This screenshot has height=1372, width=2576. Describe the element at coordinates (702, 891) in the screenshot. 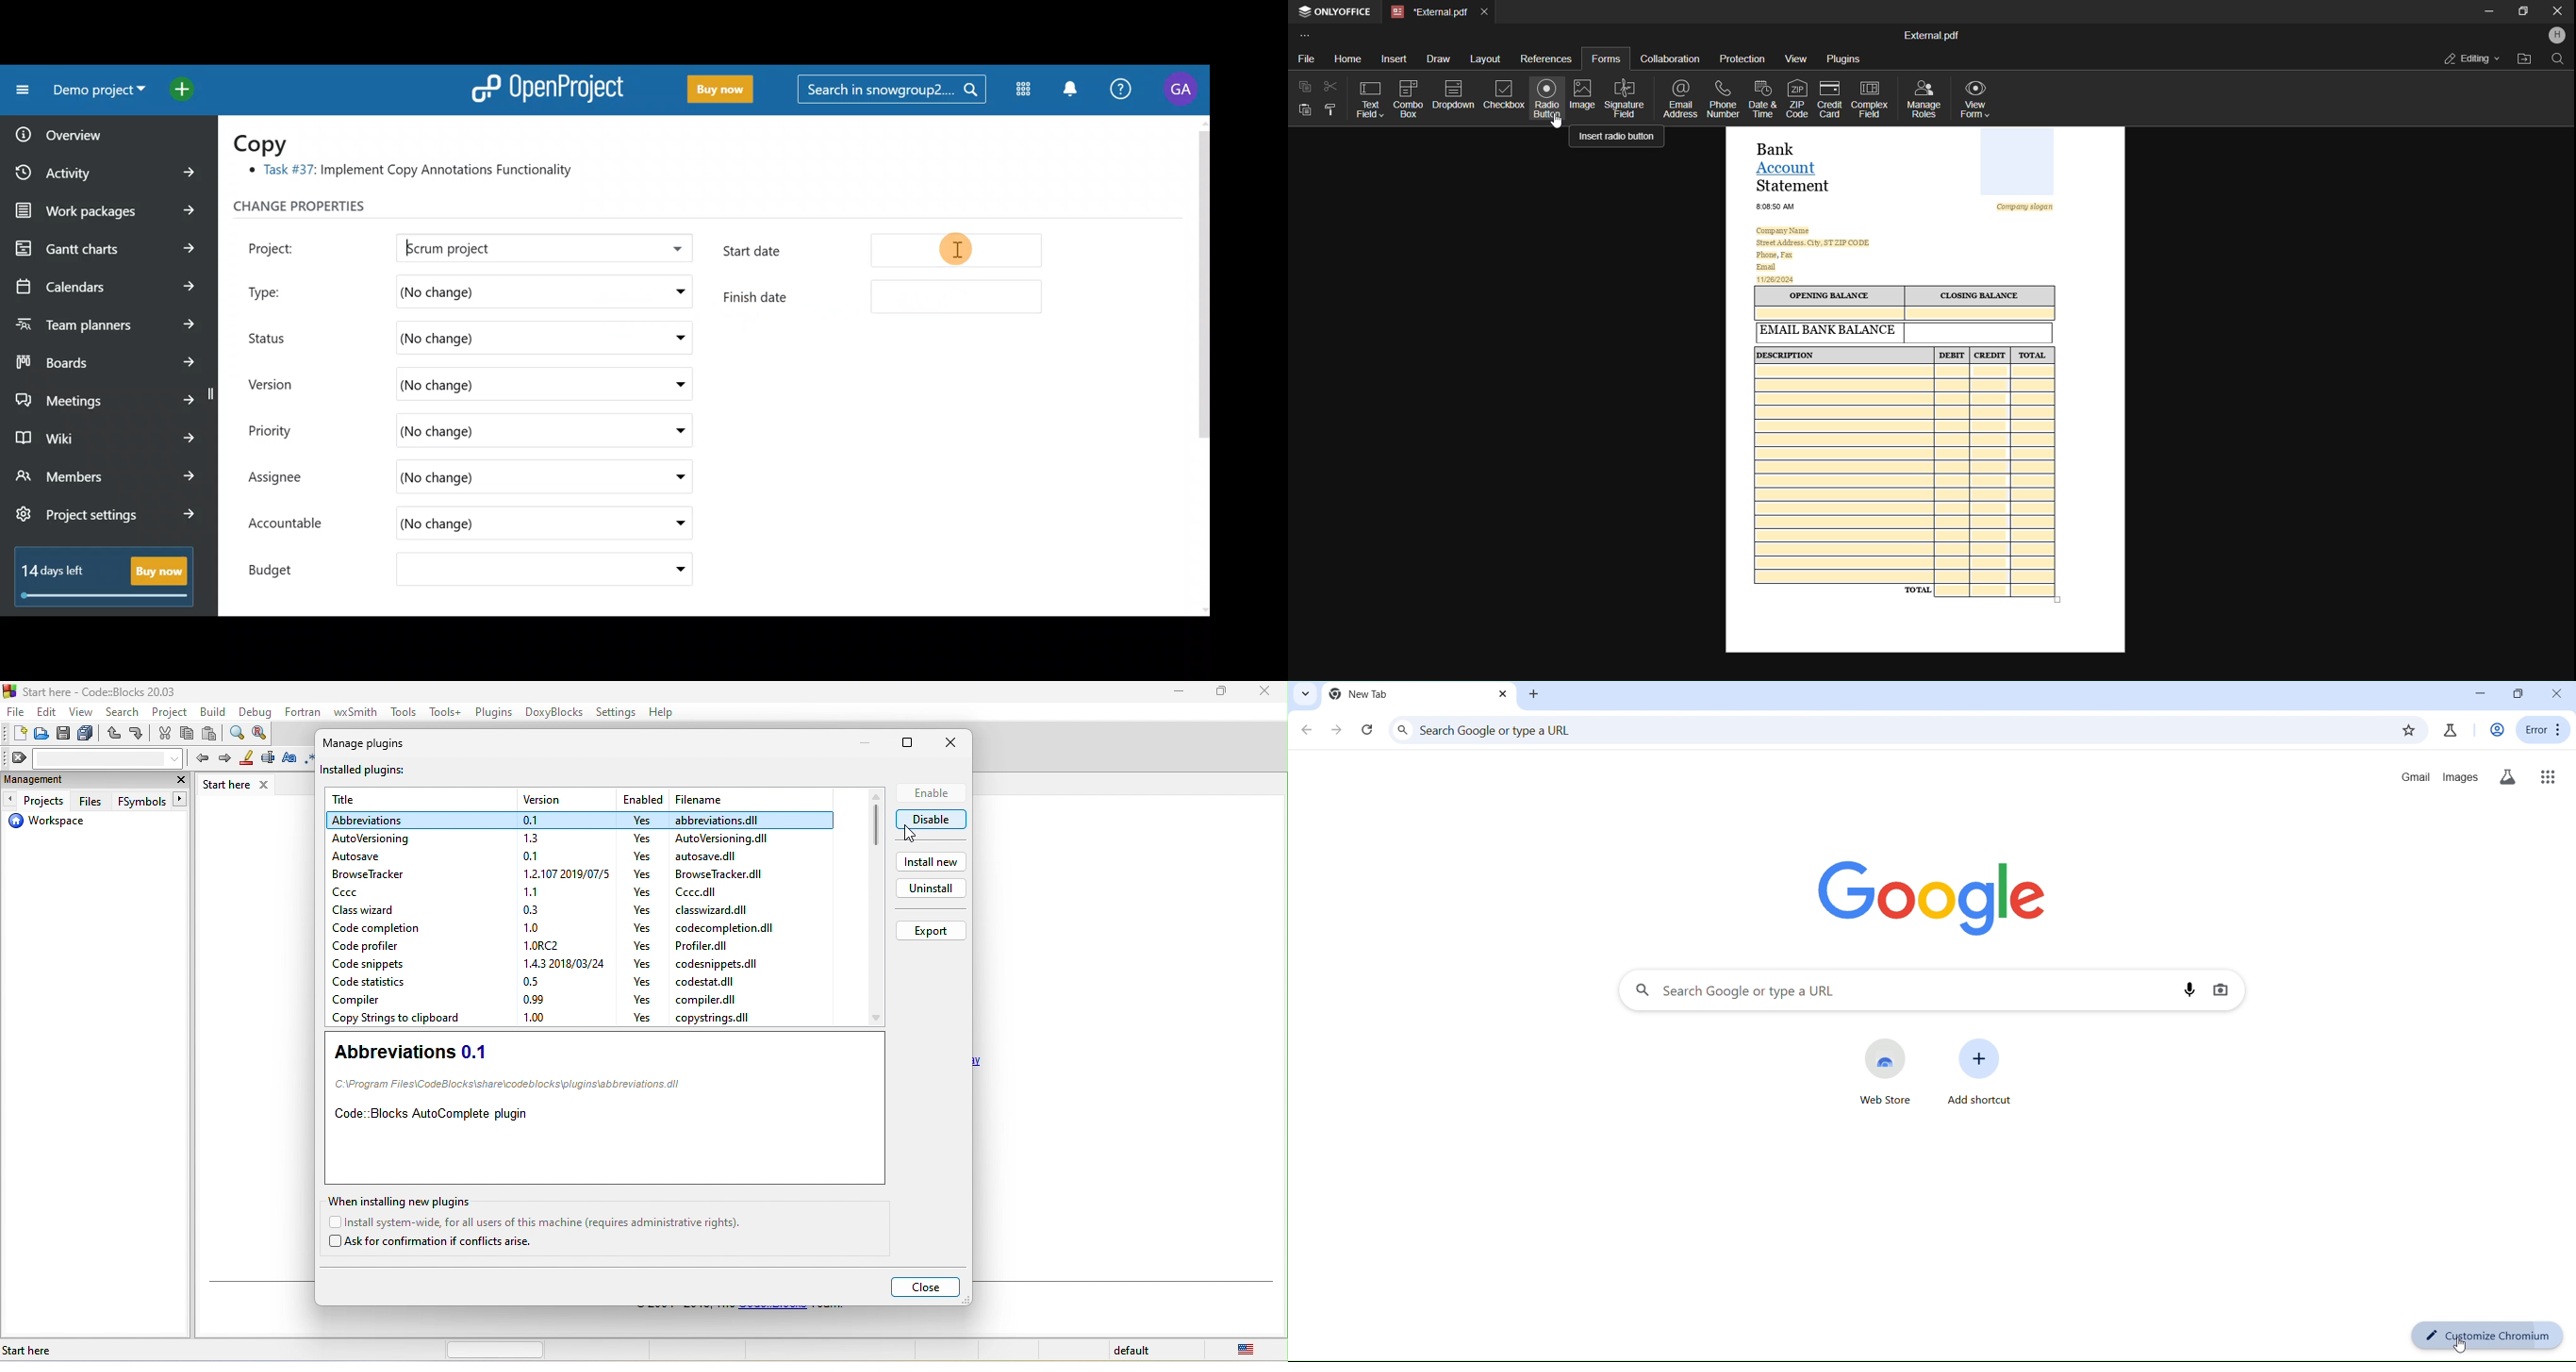

I see `file` at that location.